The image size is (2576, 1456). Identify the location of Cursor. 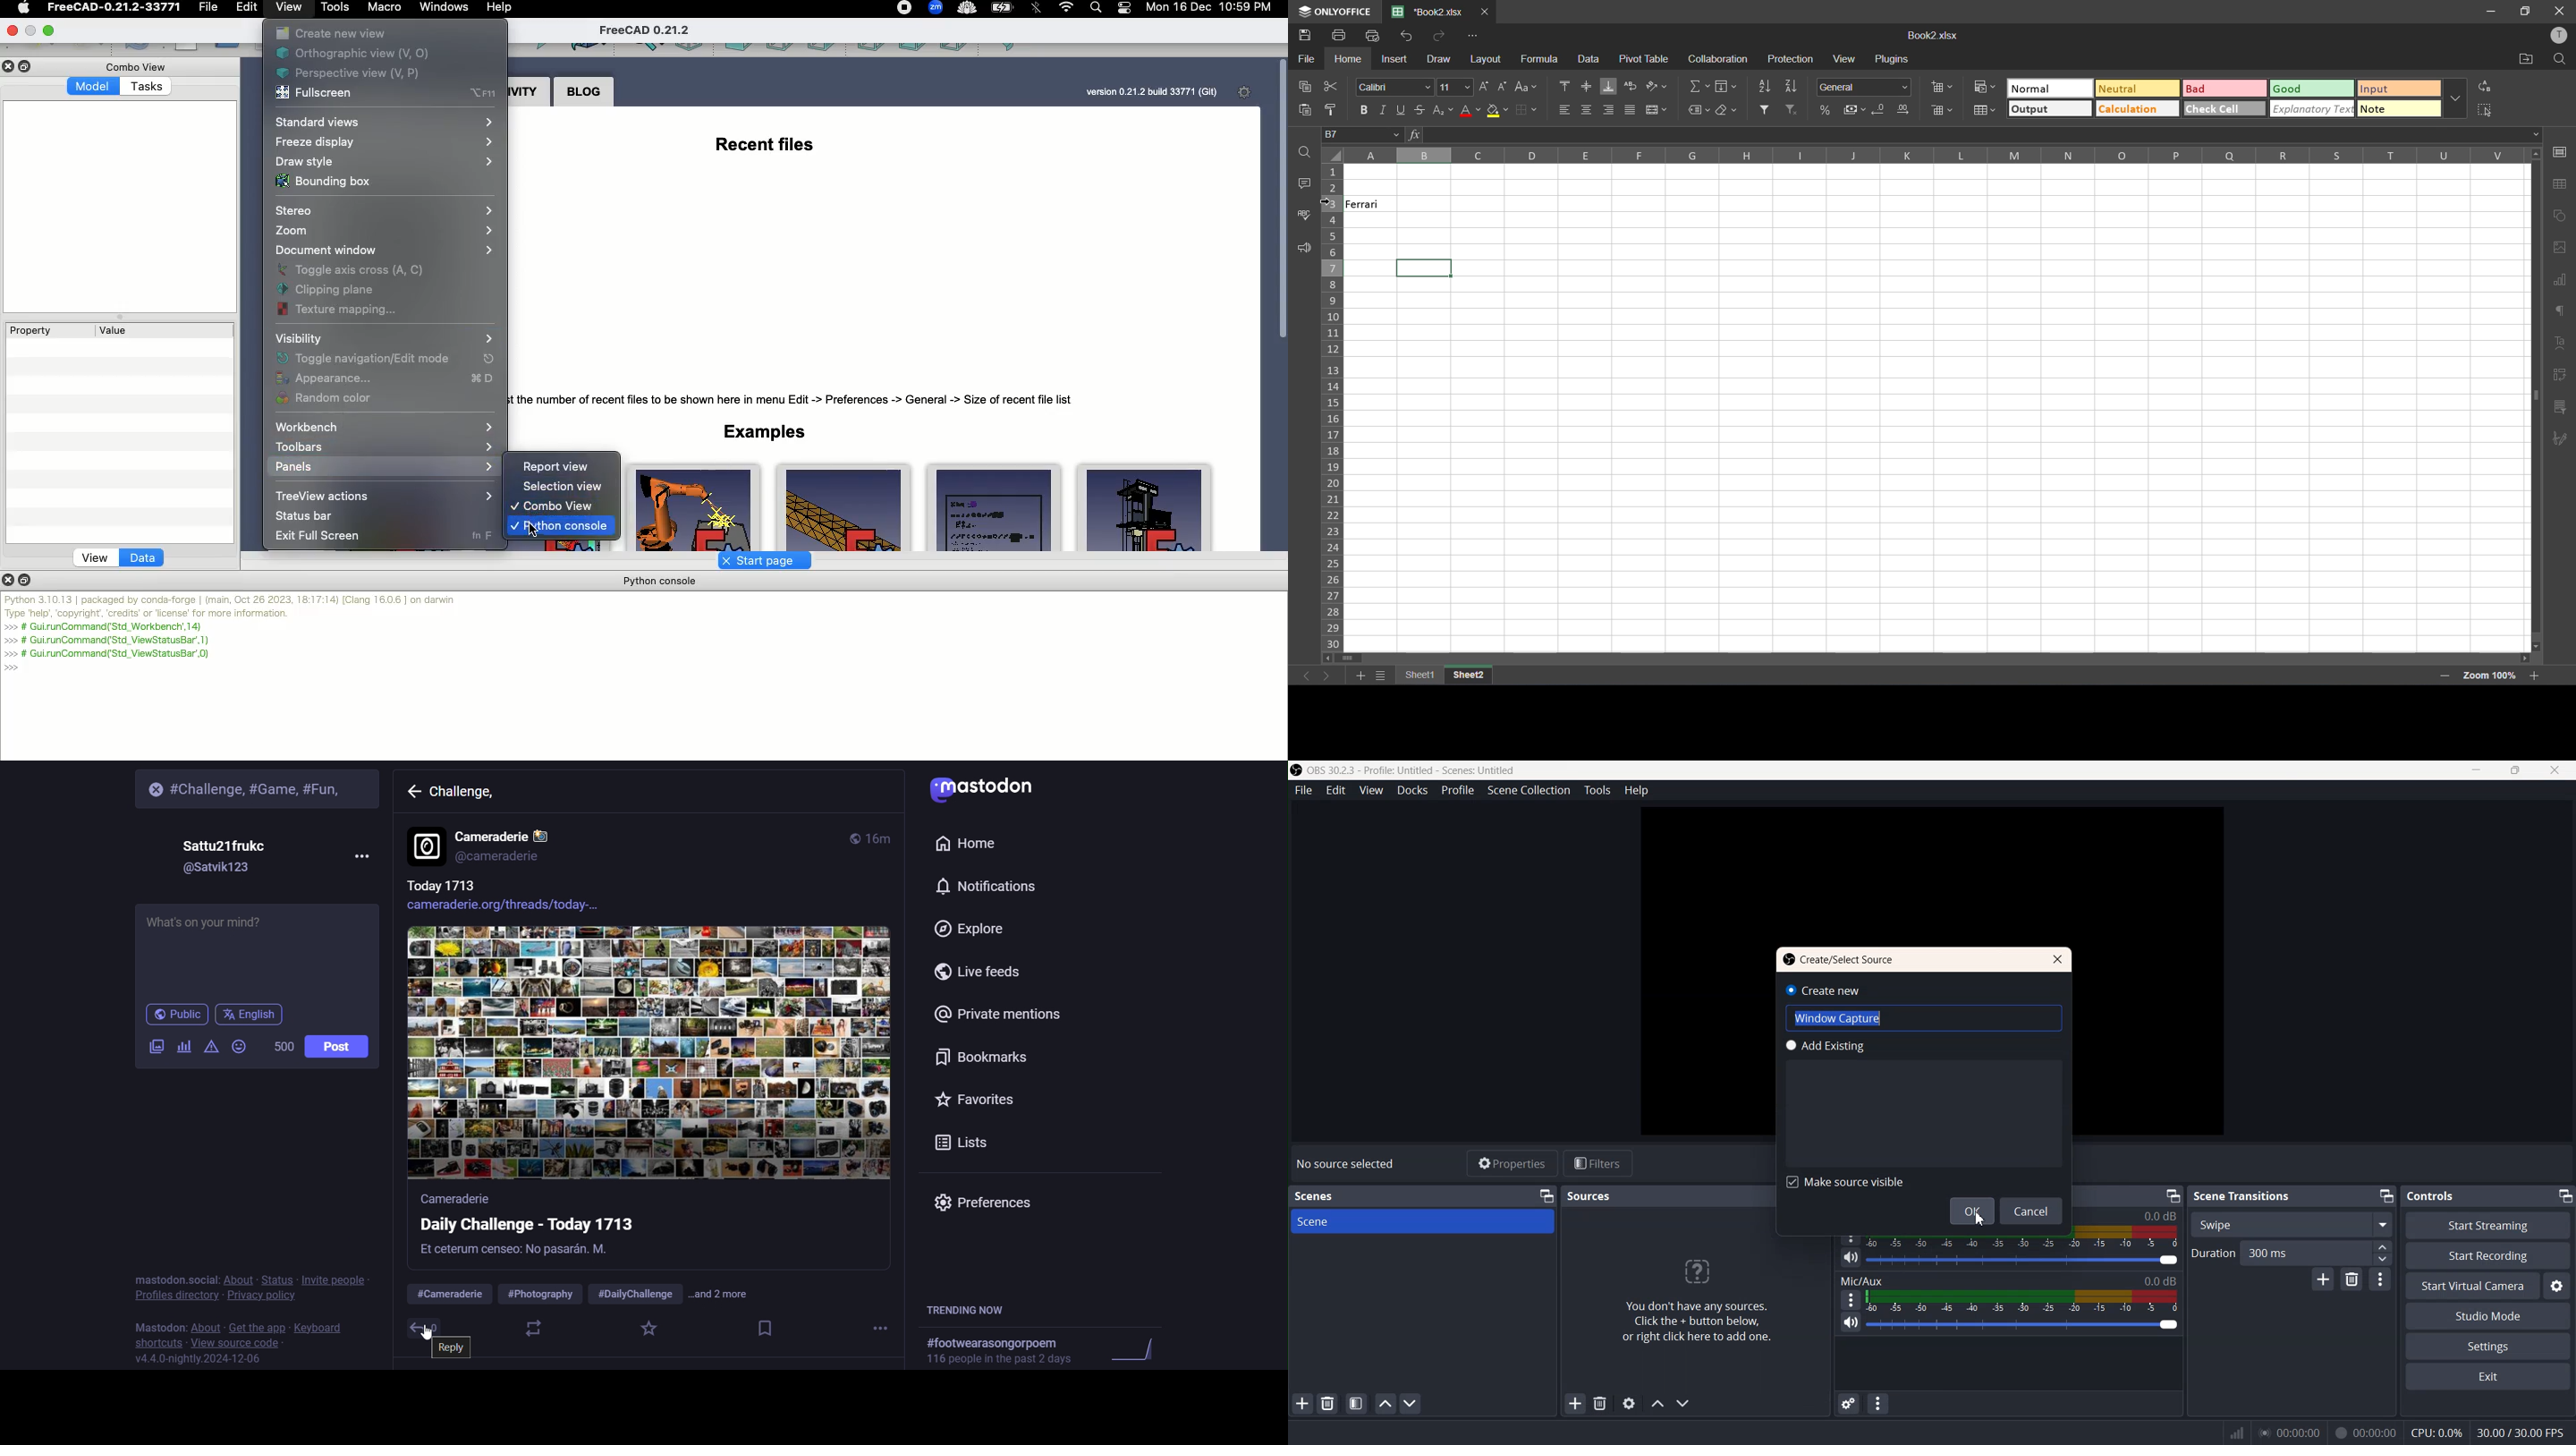
(1976, 1219).